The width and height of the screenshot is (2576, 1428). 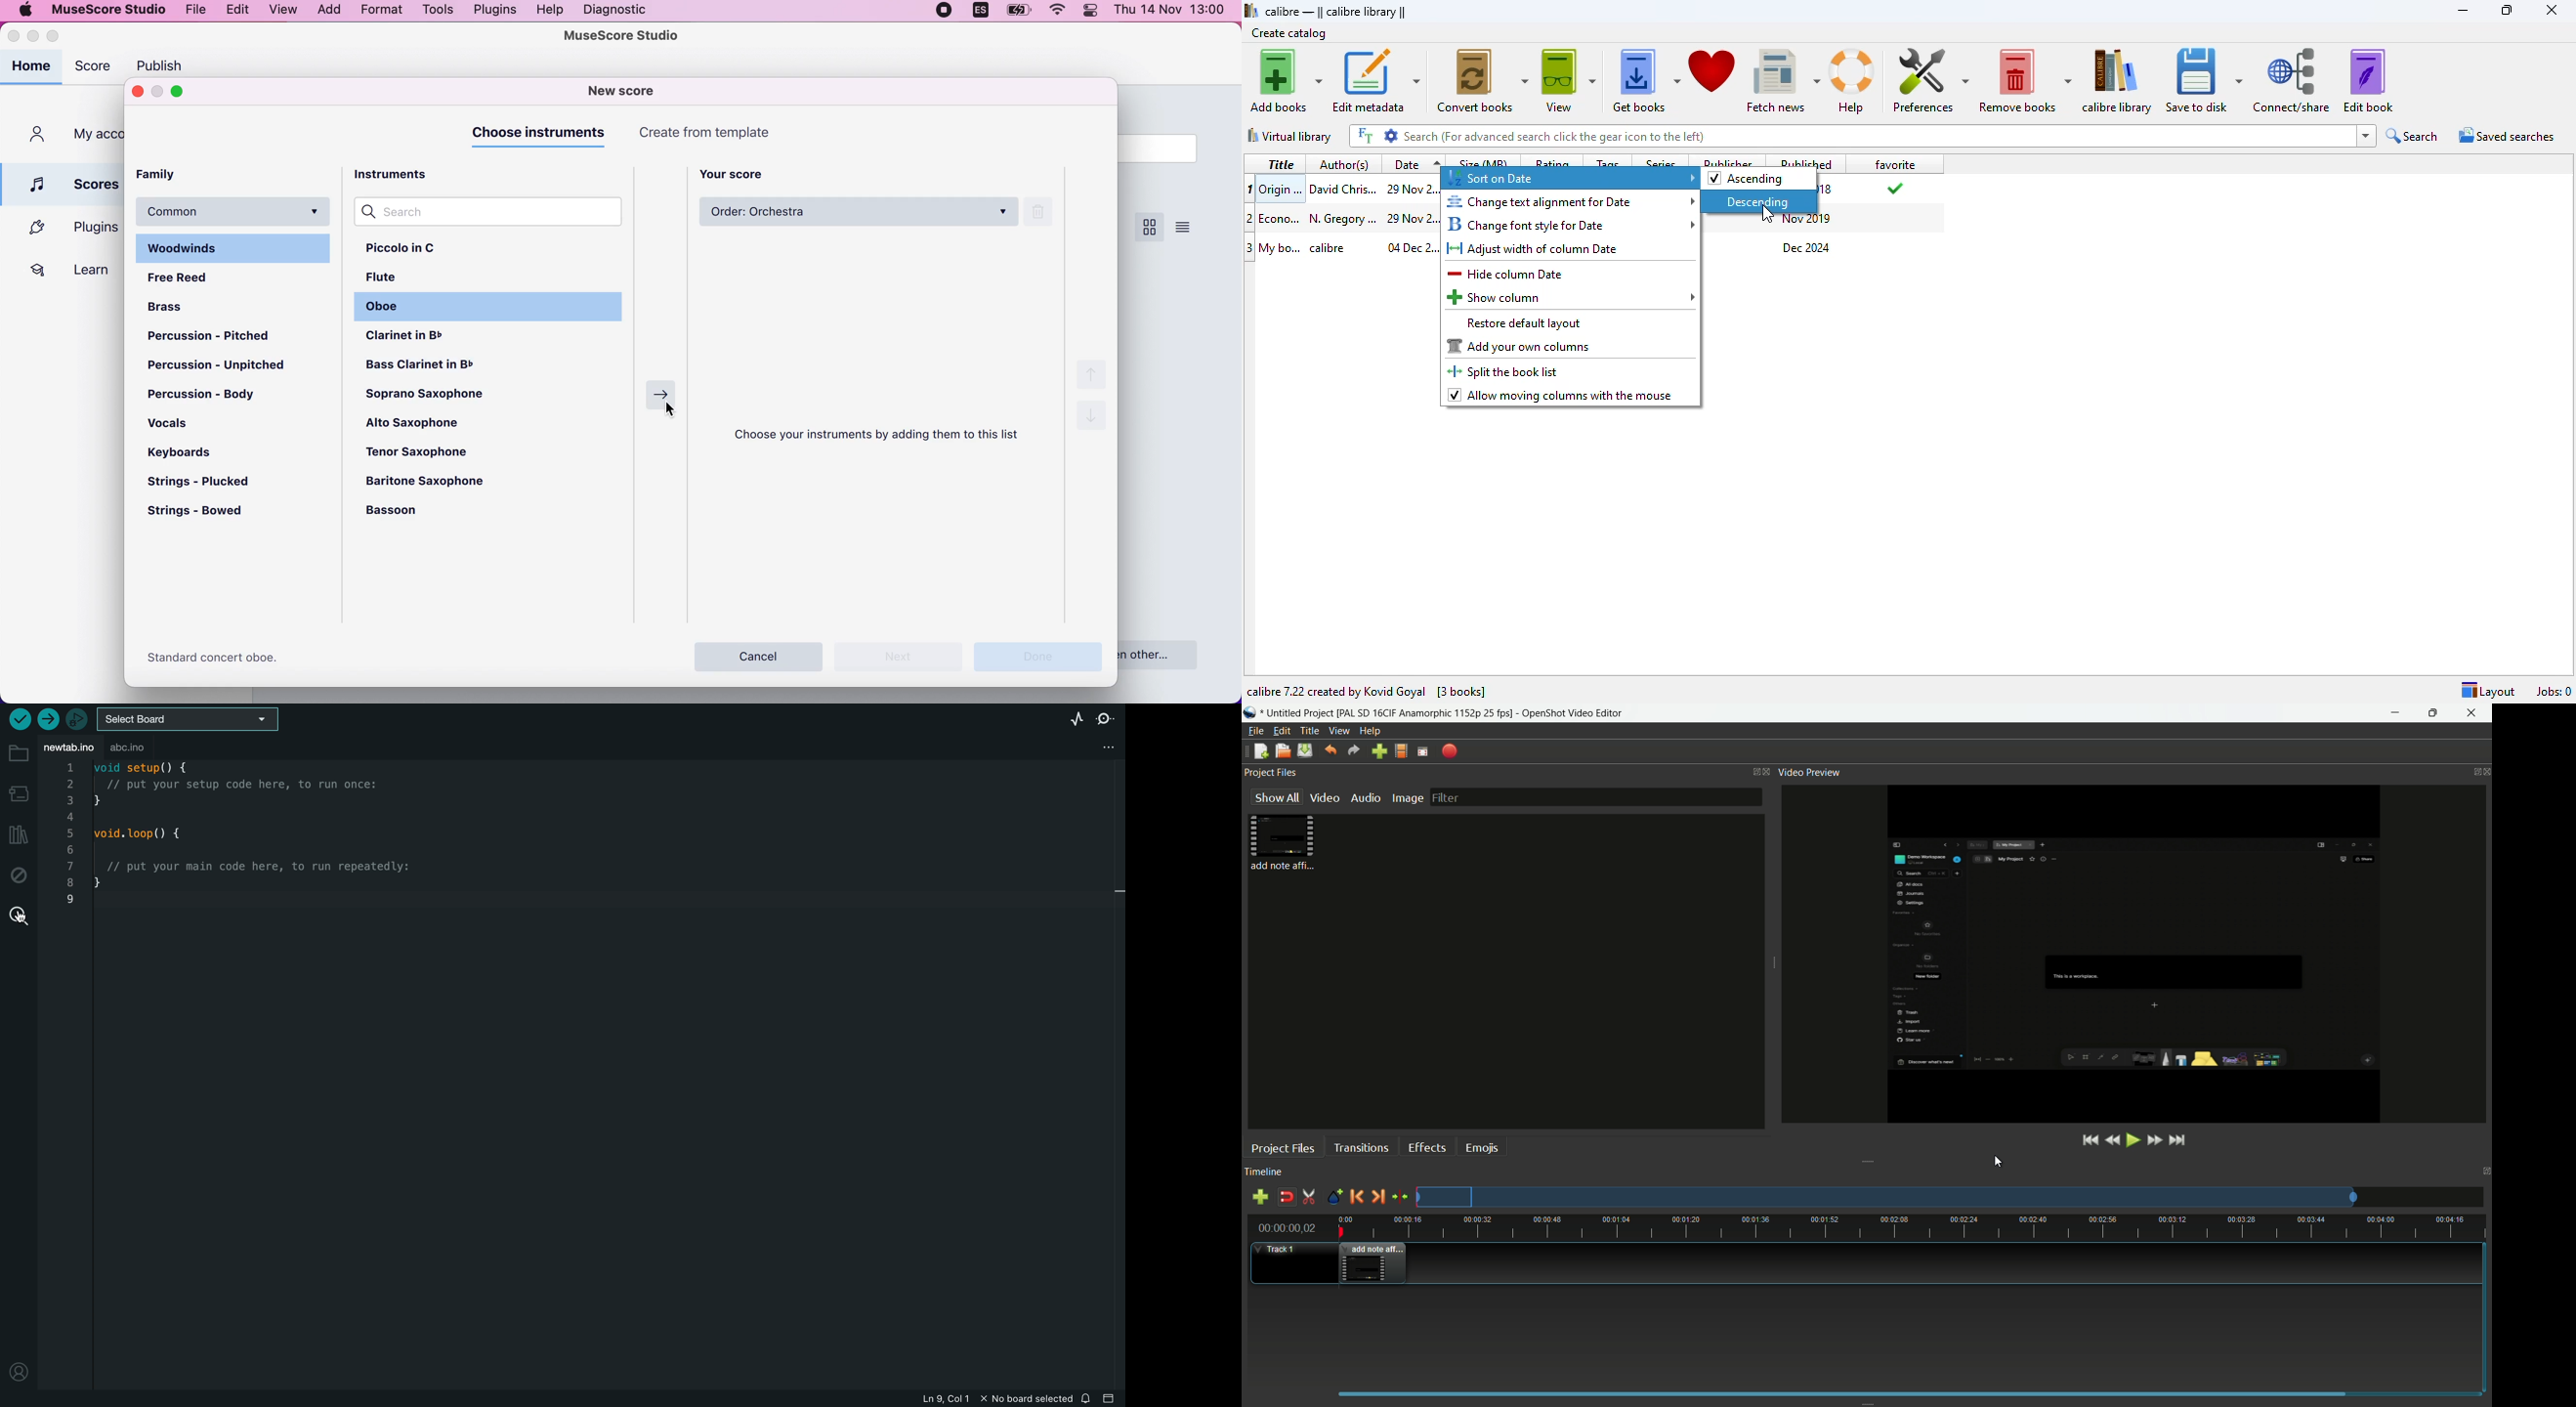 What do you see at coordinates (2484, 773) in the screenshot?
I see `close video preview` at bounding box center [2484, 773].